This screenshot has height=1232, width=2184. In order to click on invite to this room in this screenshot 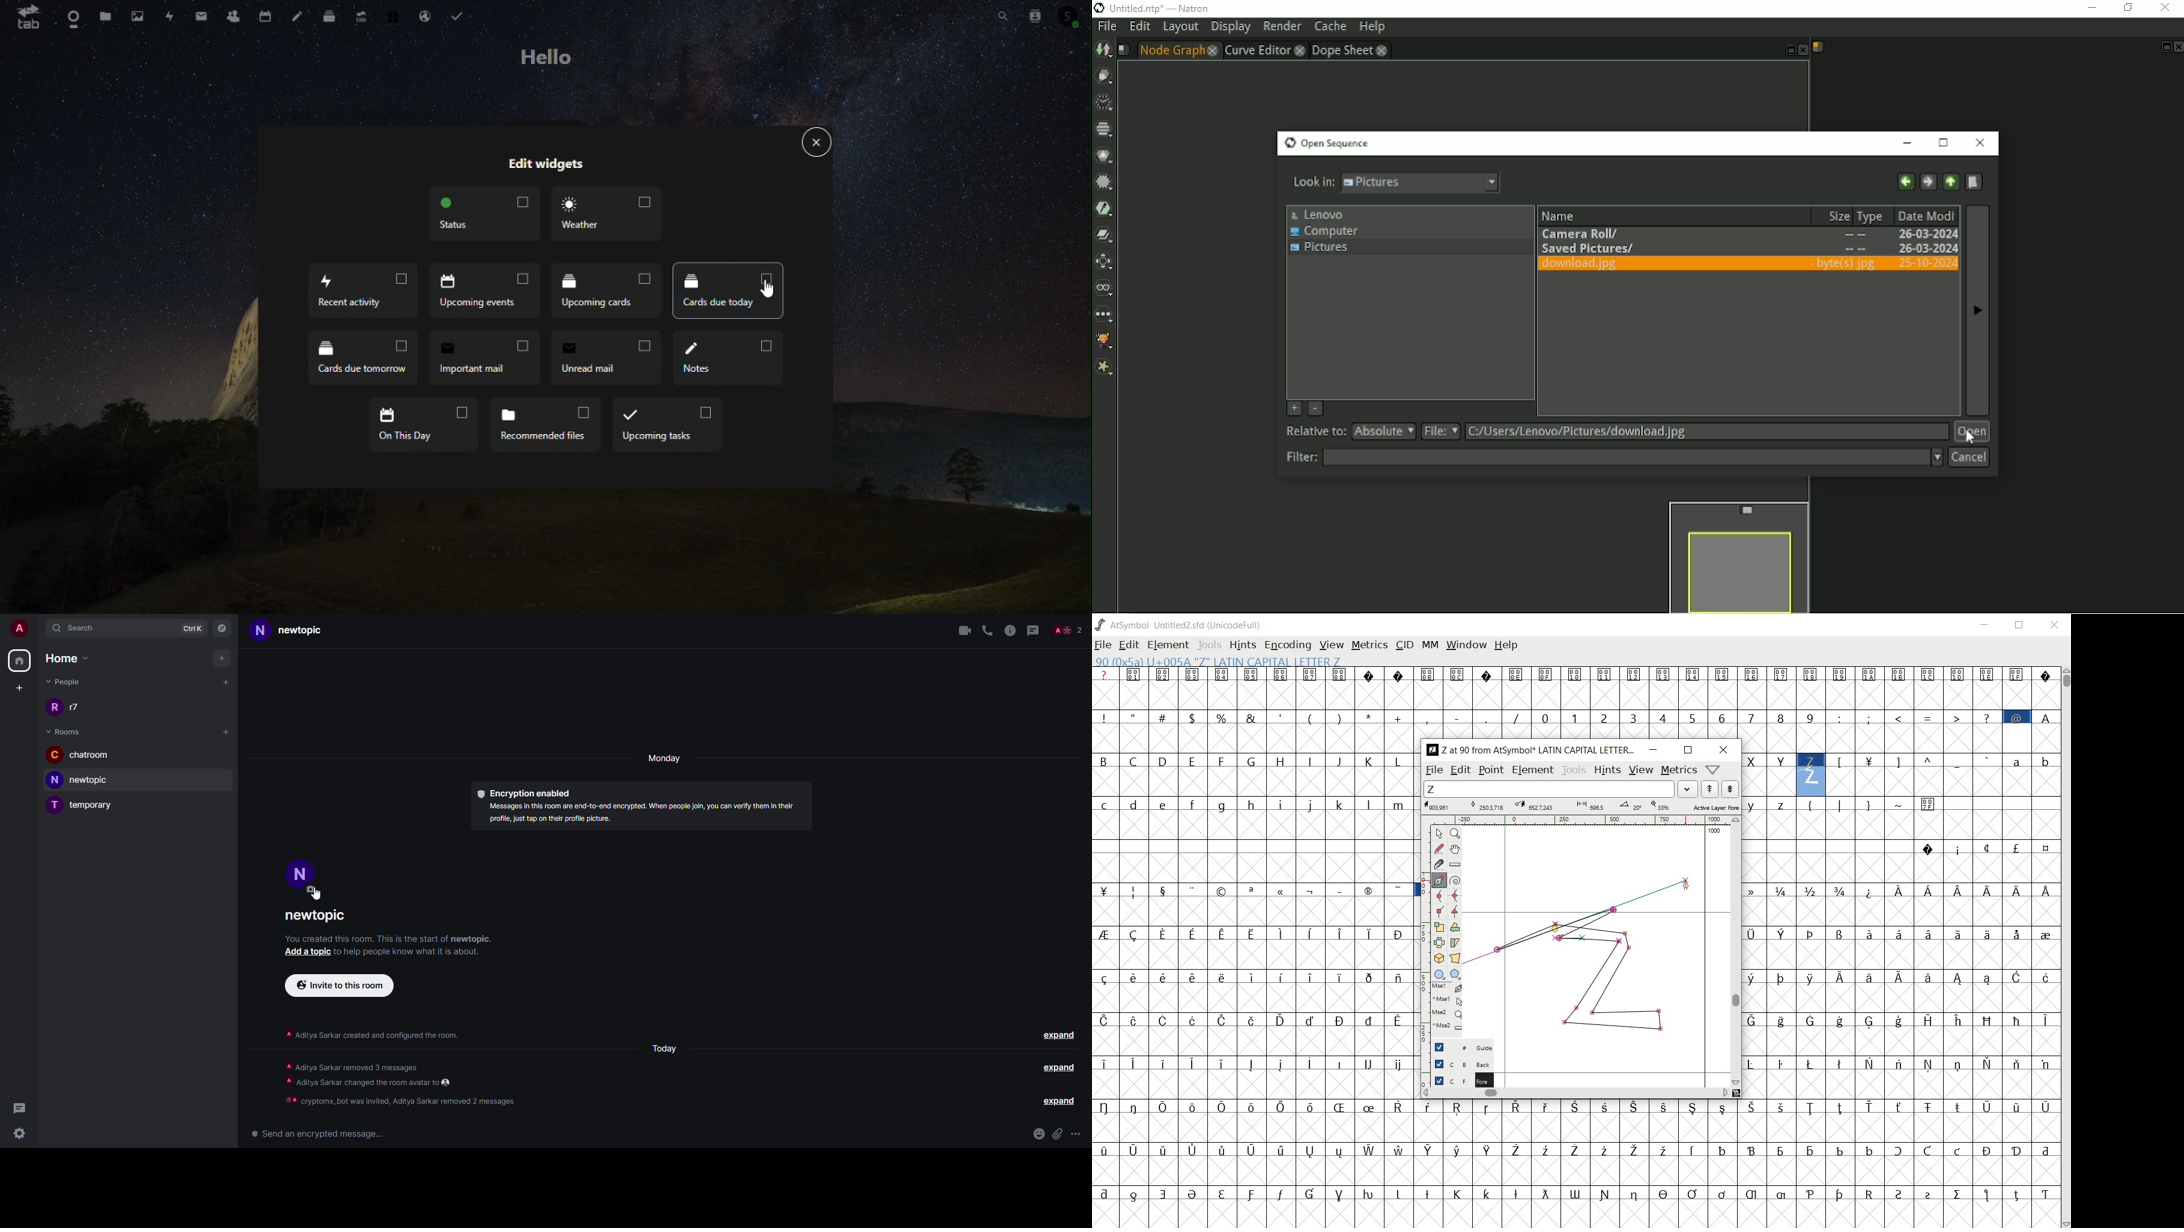, I will do `click(337, 986)`.